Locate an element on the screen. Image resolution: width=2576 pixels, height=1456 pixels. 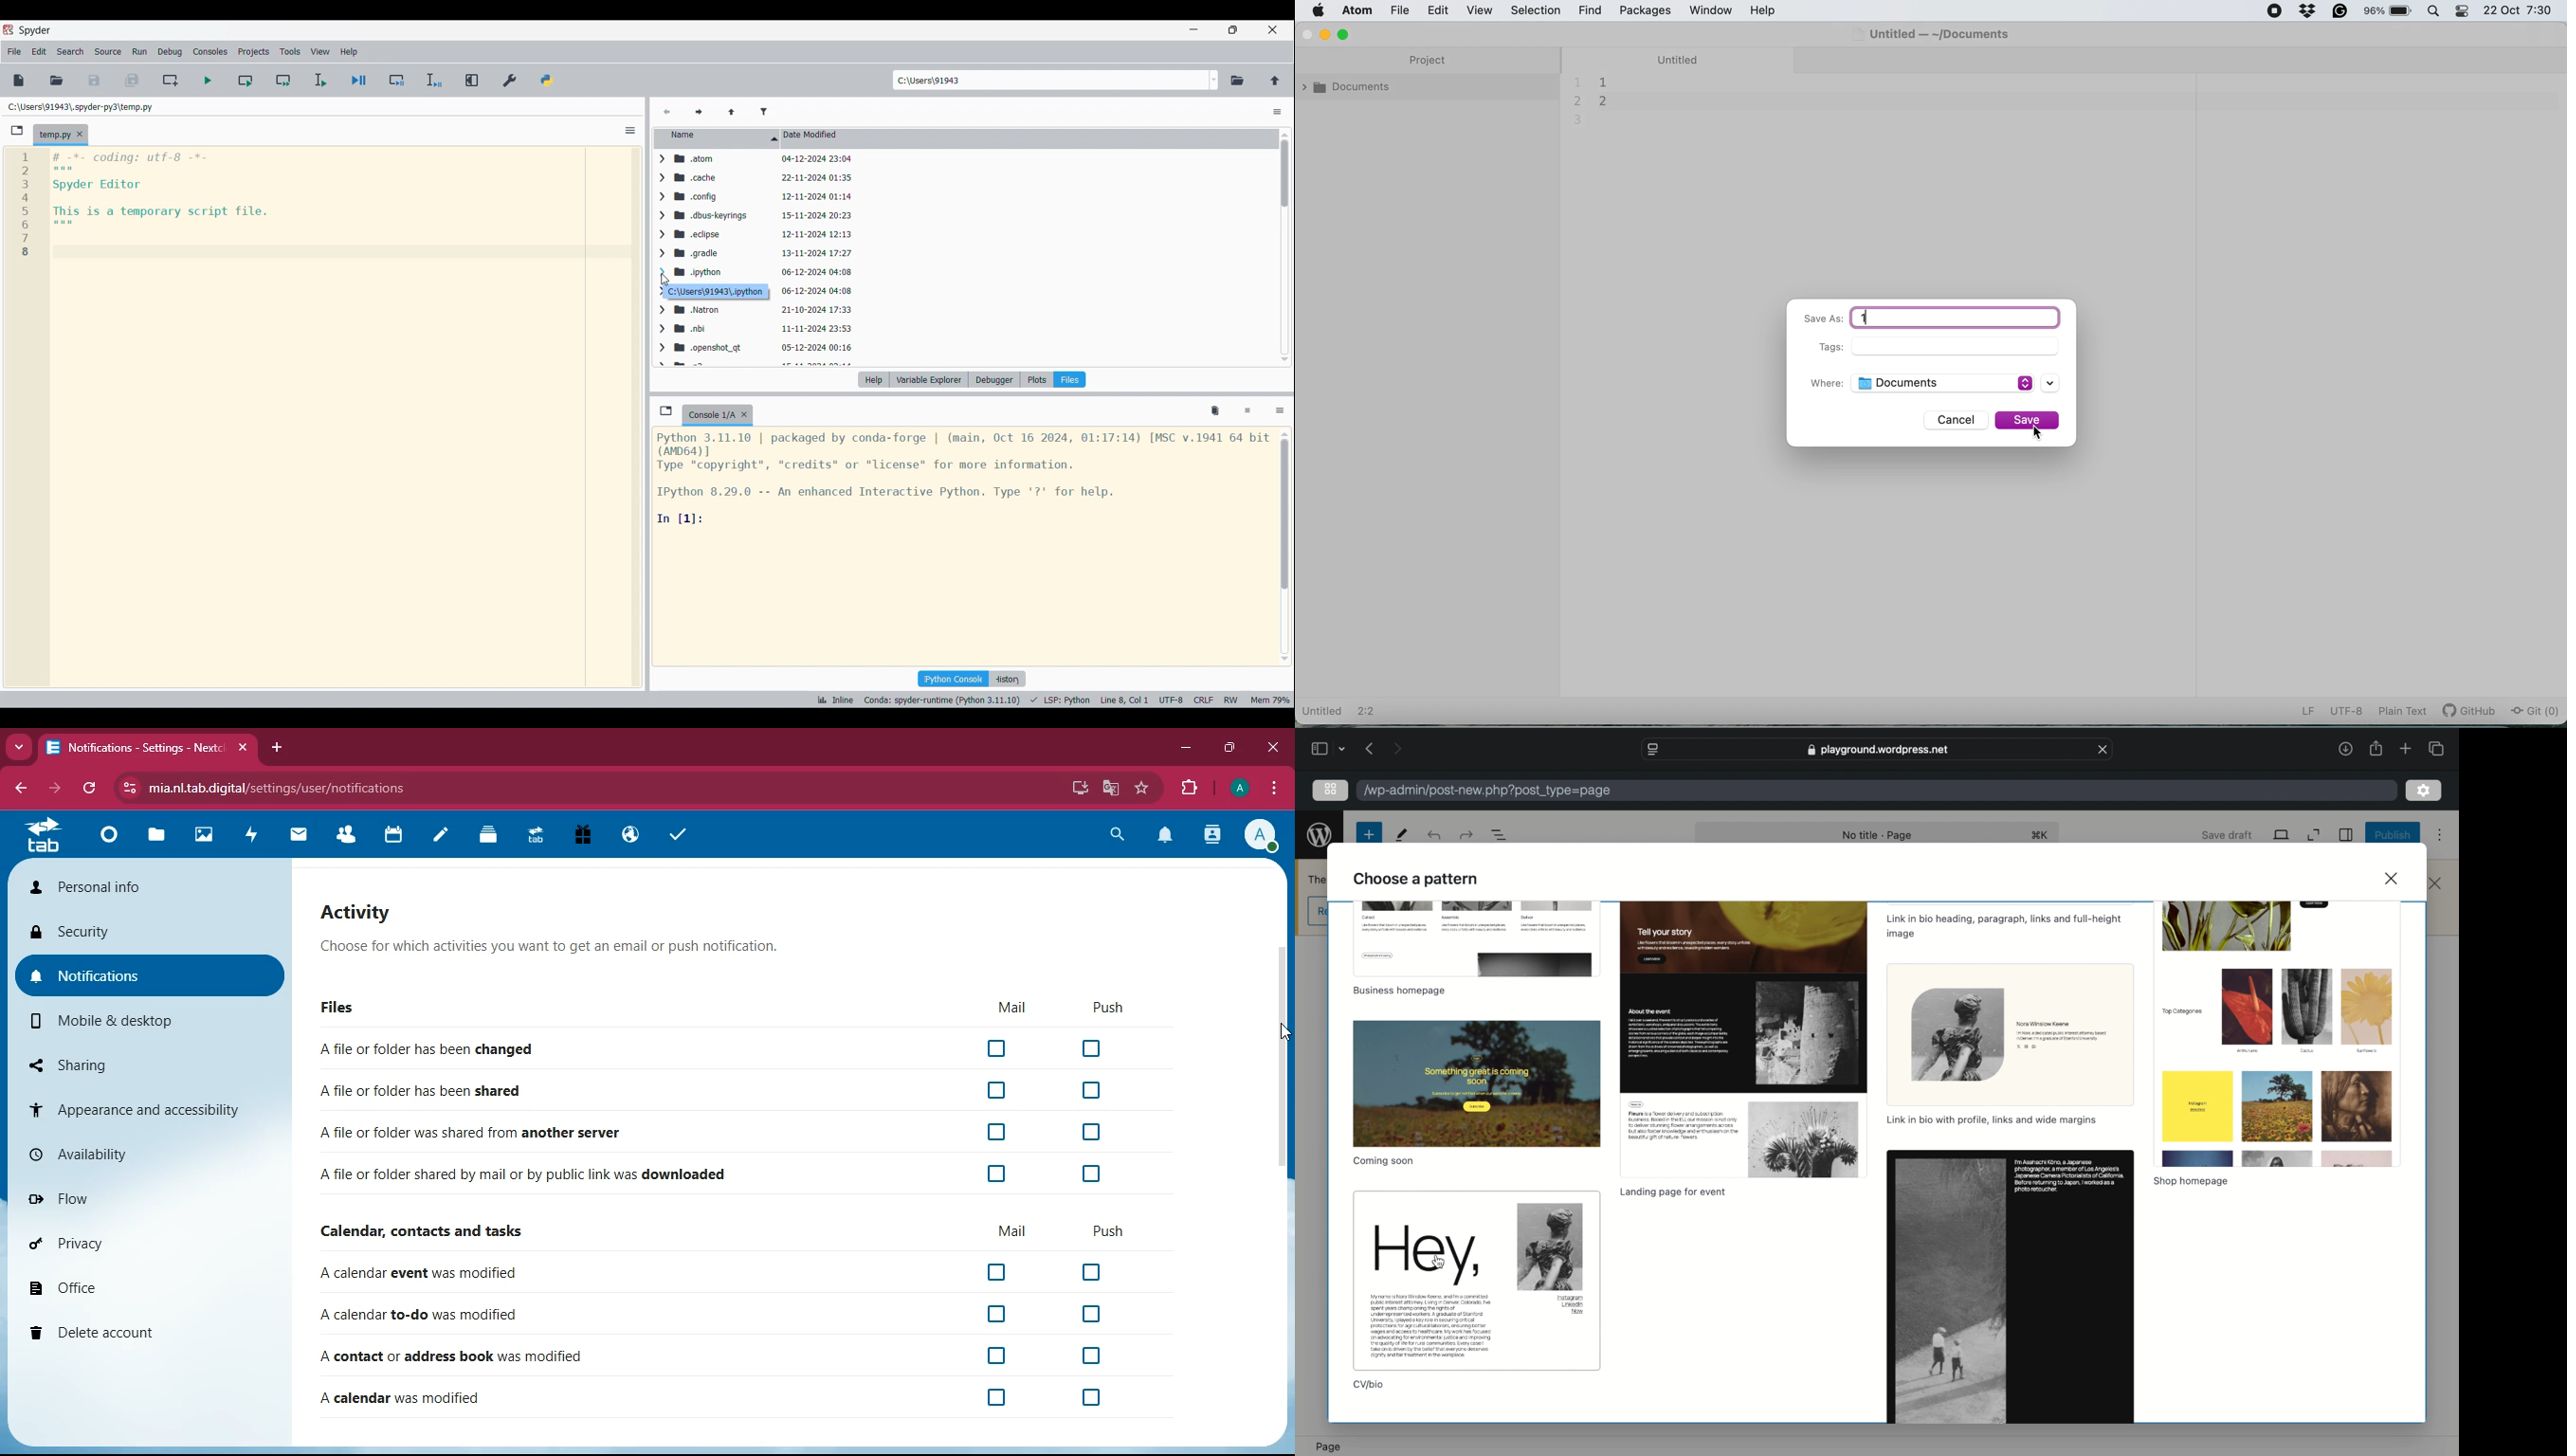
new is located at coordinates (1369, 835).